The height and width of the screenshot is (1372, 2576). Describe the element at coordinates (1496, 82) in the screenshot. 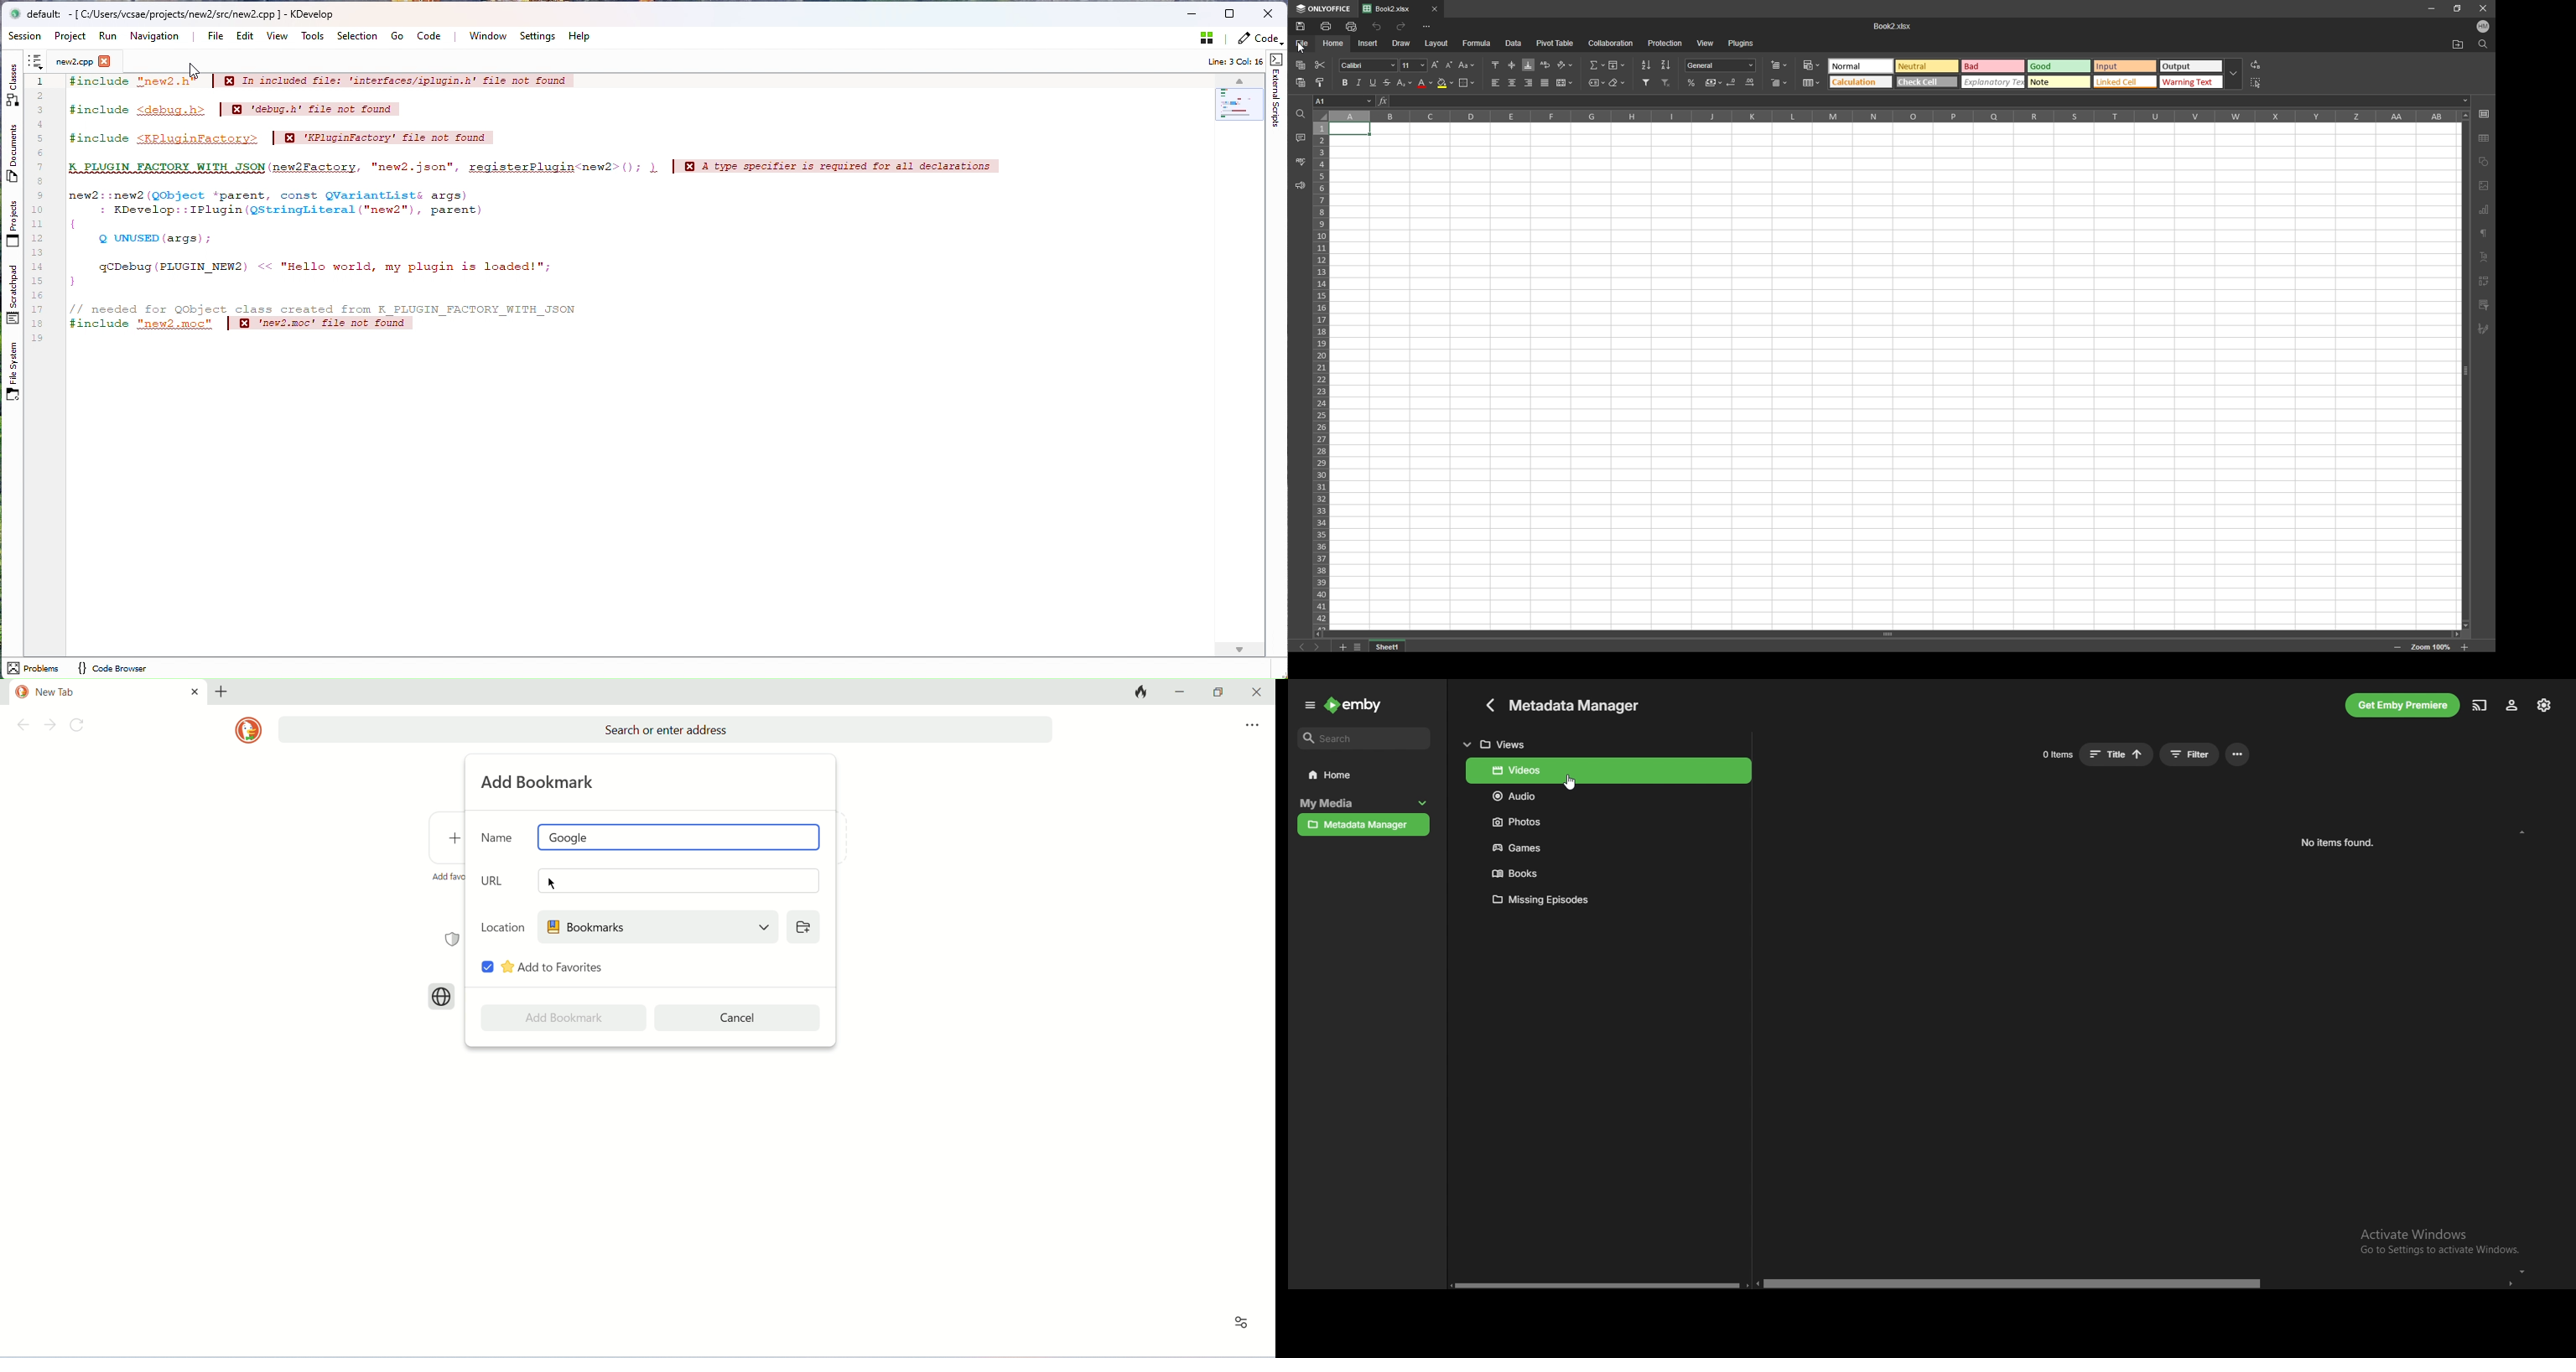

I see `align left` at that location.